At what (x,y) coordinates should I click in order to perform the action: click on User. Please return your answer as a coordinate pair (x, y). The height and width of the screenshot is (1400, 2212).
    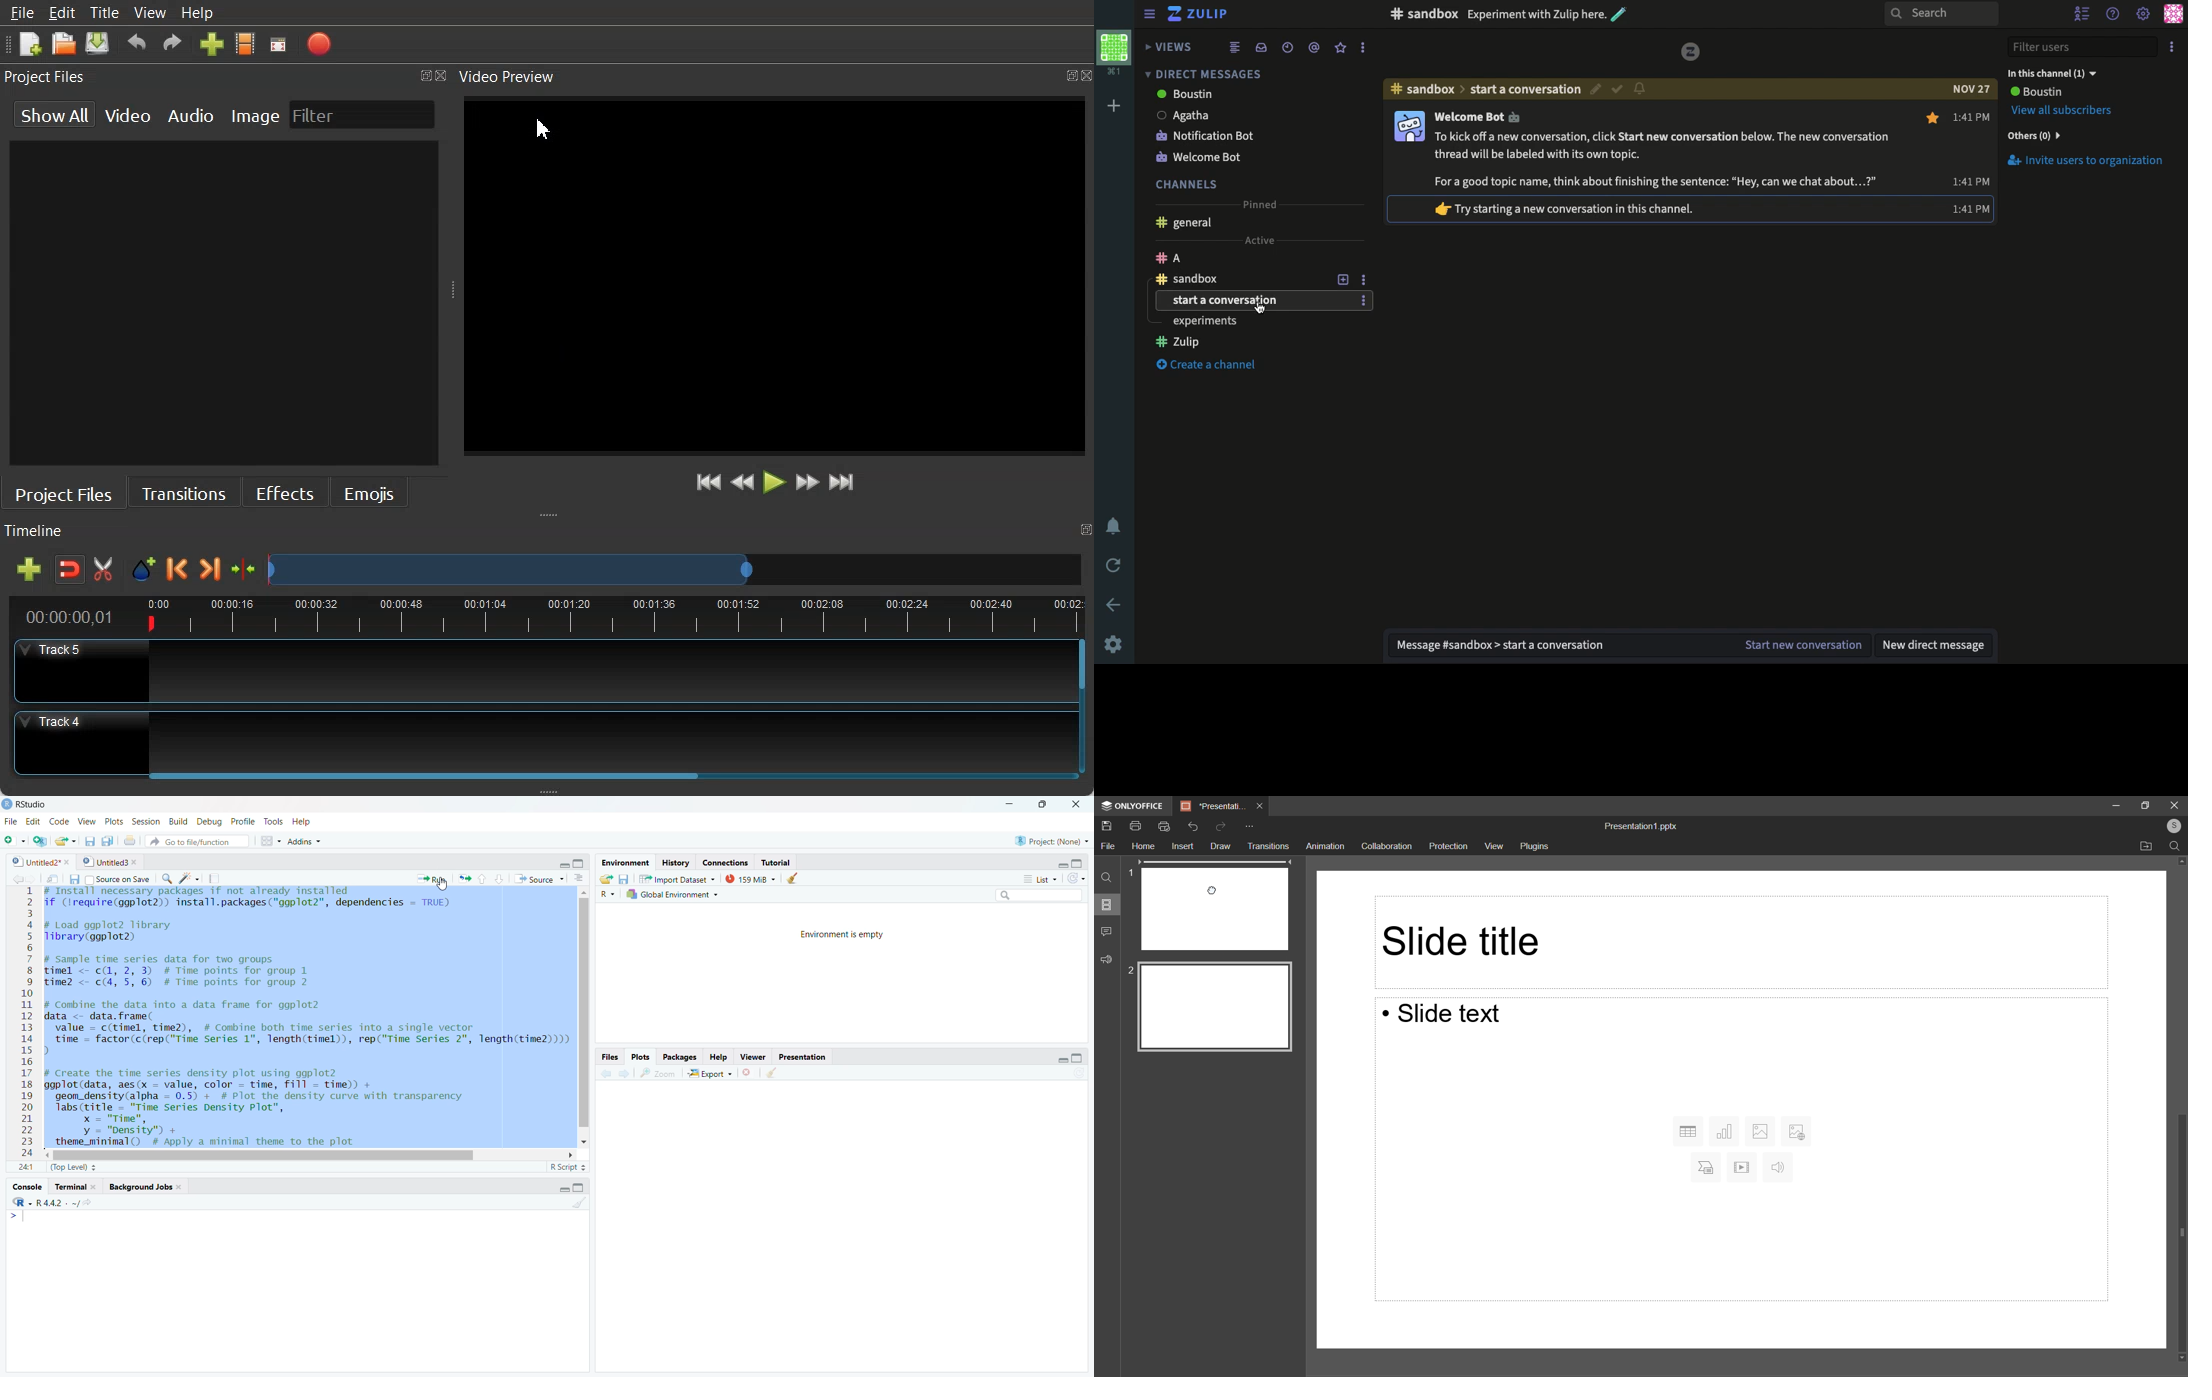
    Looking at the image, I should click on (2035, 92).